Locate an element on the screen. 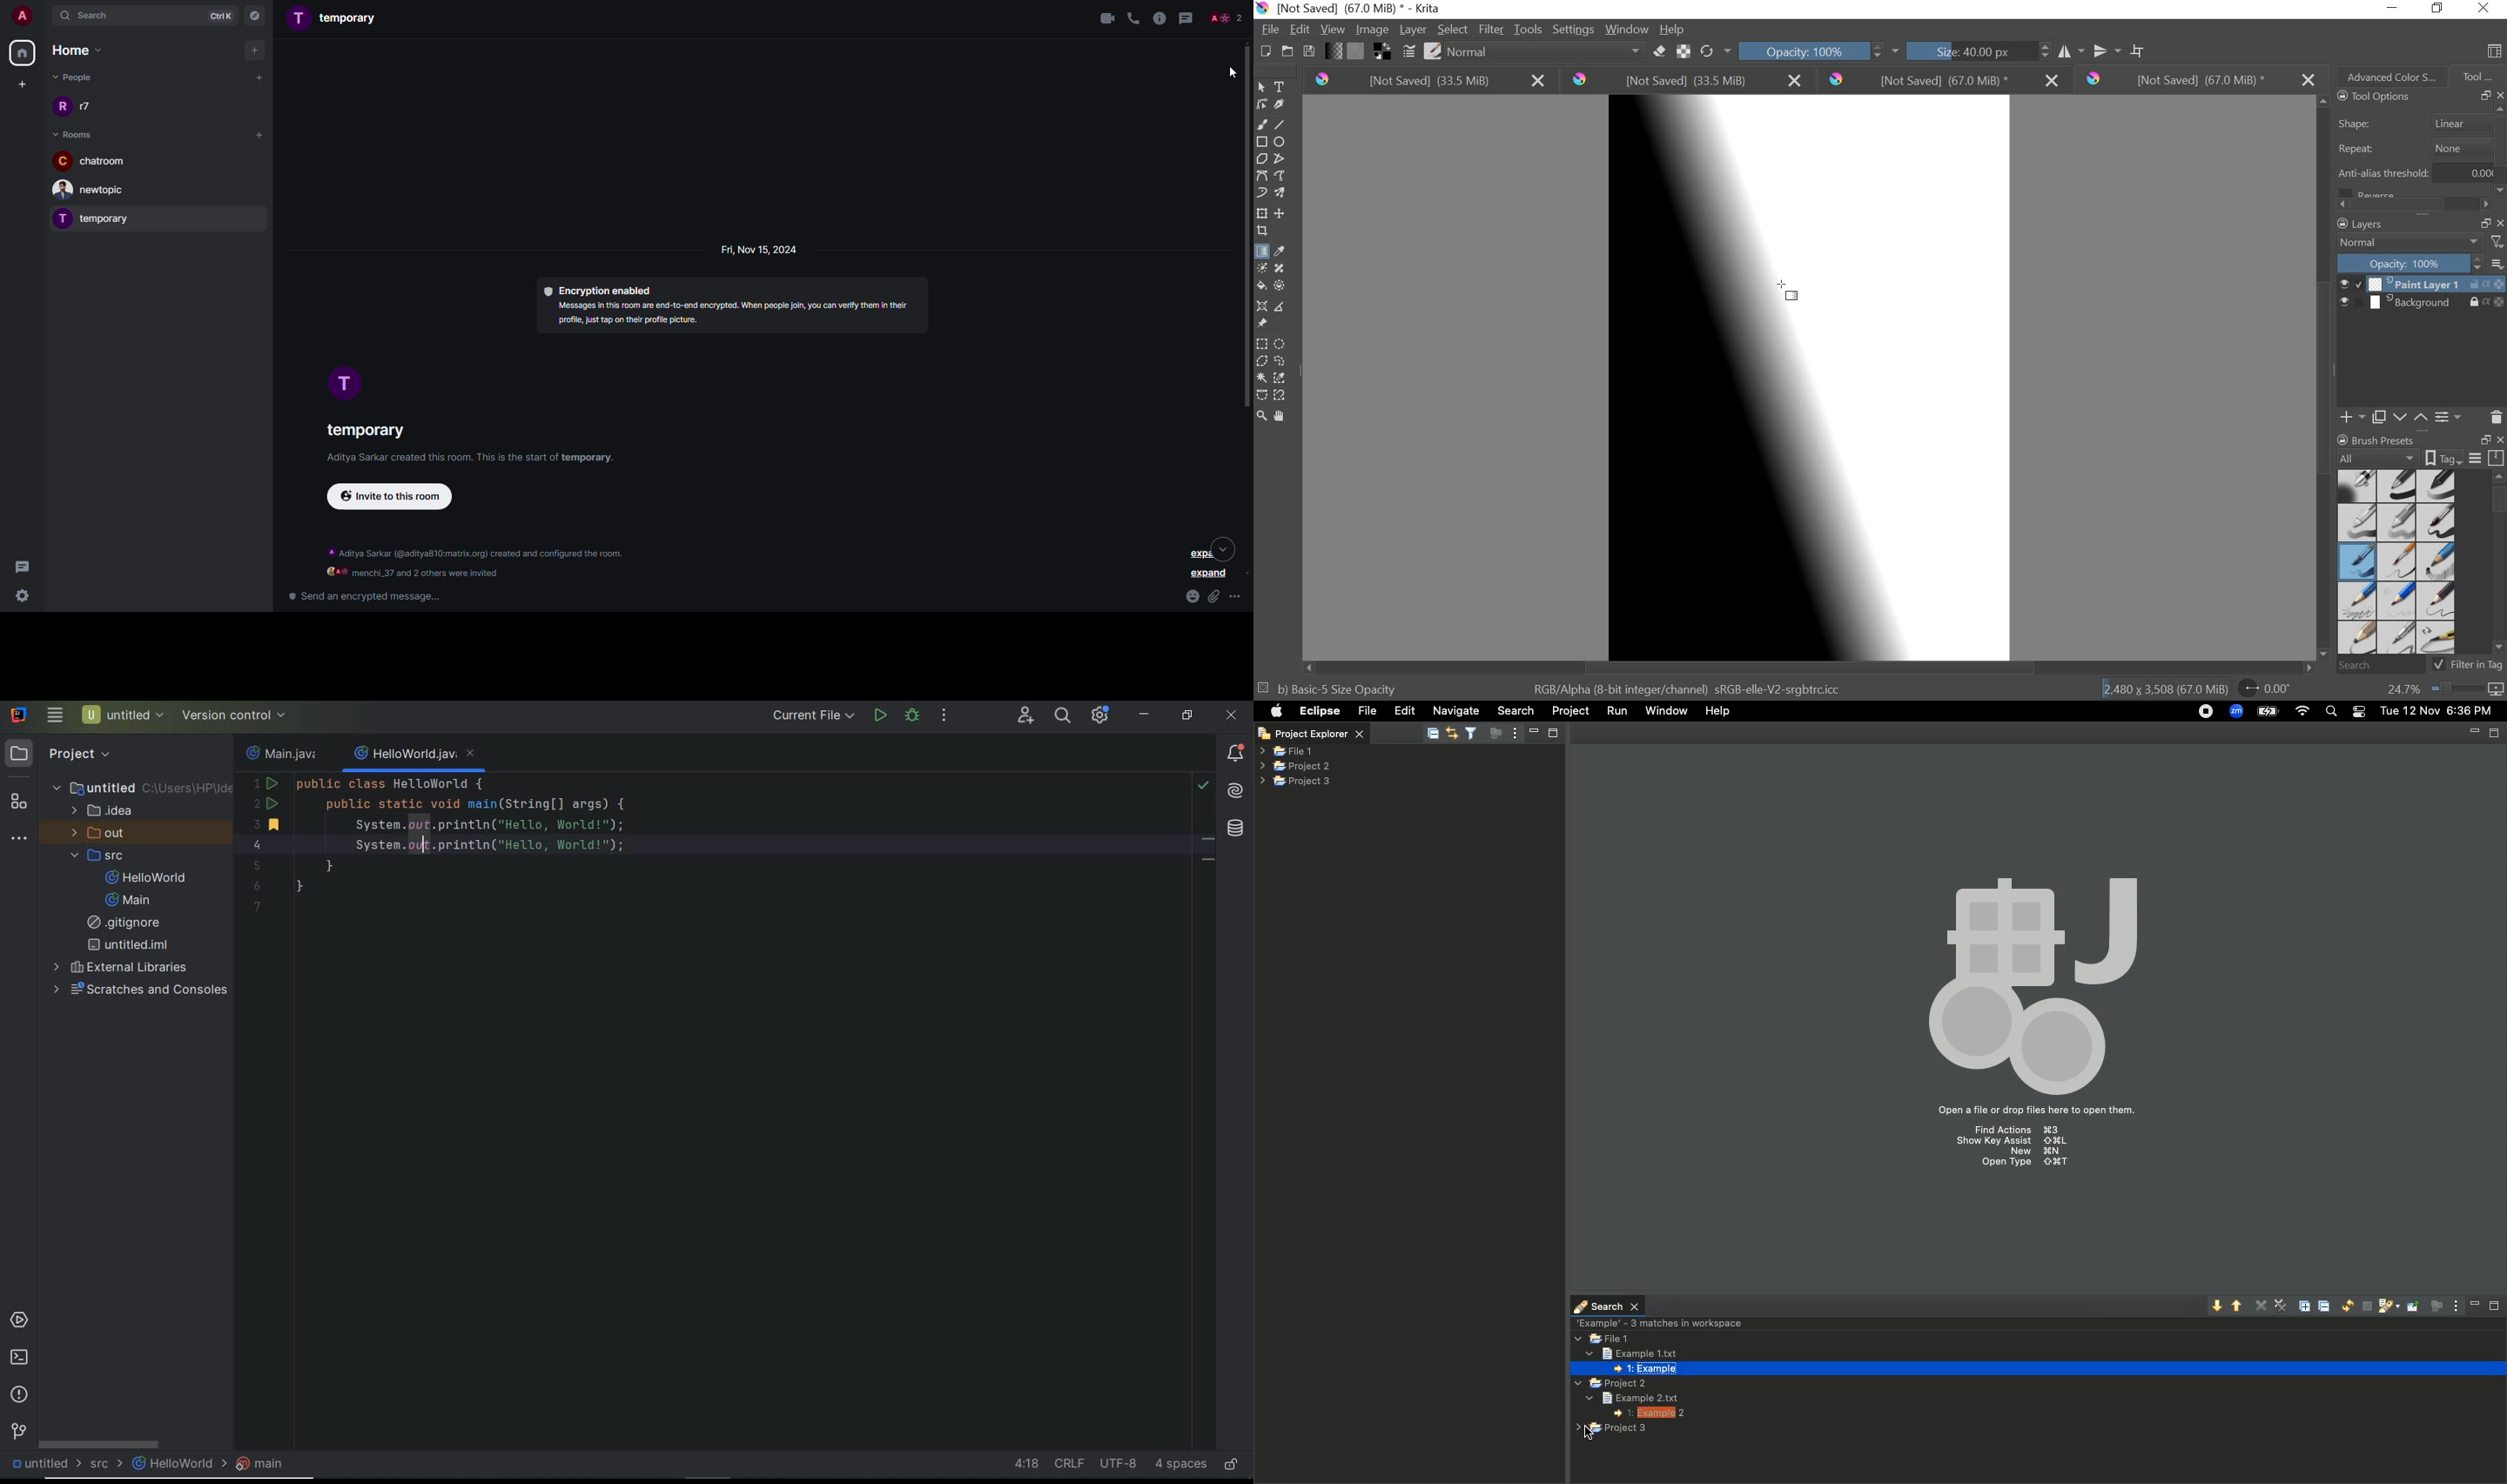 The width and height of the screenshot is (2520, 1484). ADD PAINT is located at coordinates (2350, 416).